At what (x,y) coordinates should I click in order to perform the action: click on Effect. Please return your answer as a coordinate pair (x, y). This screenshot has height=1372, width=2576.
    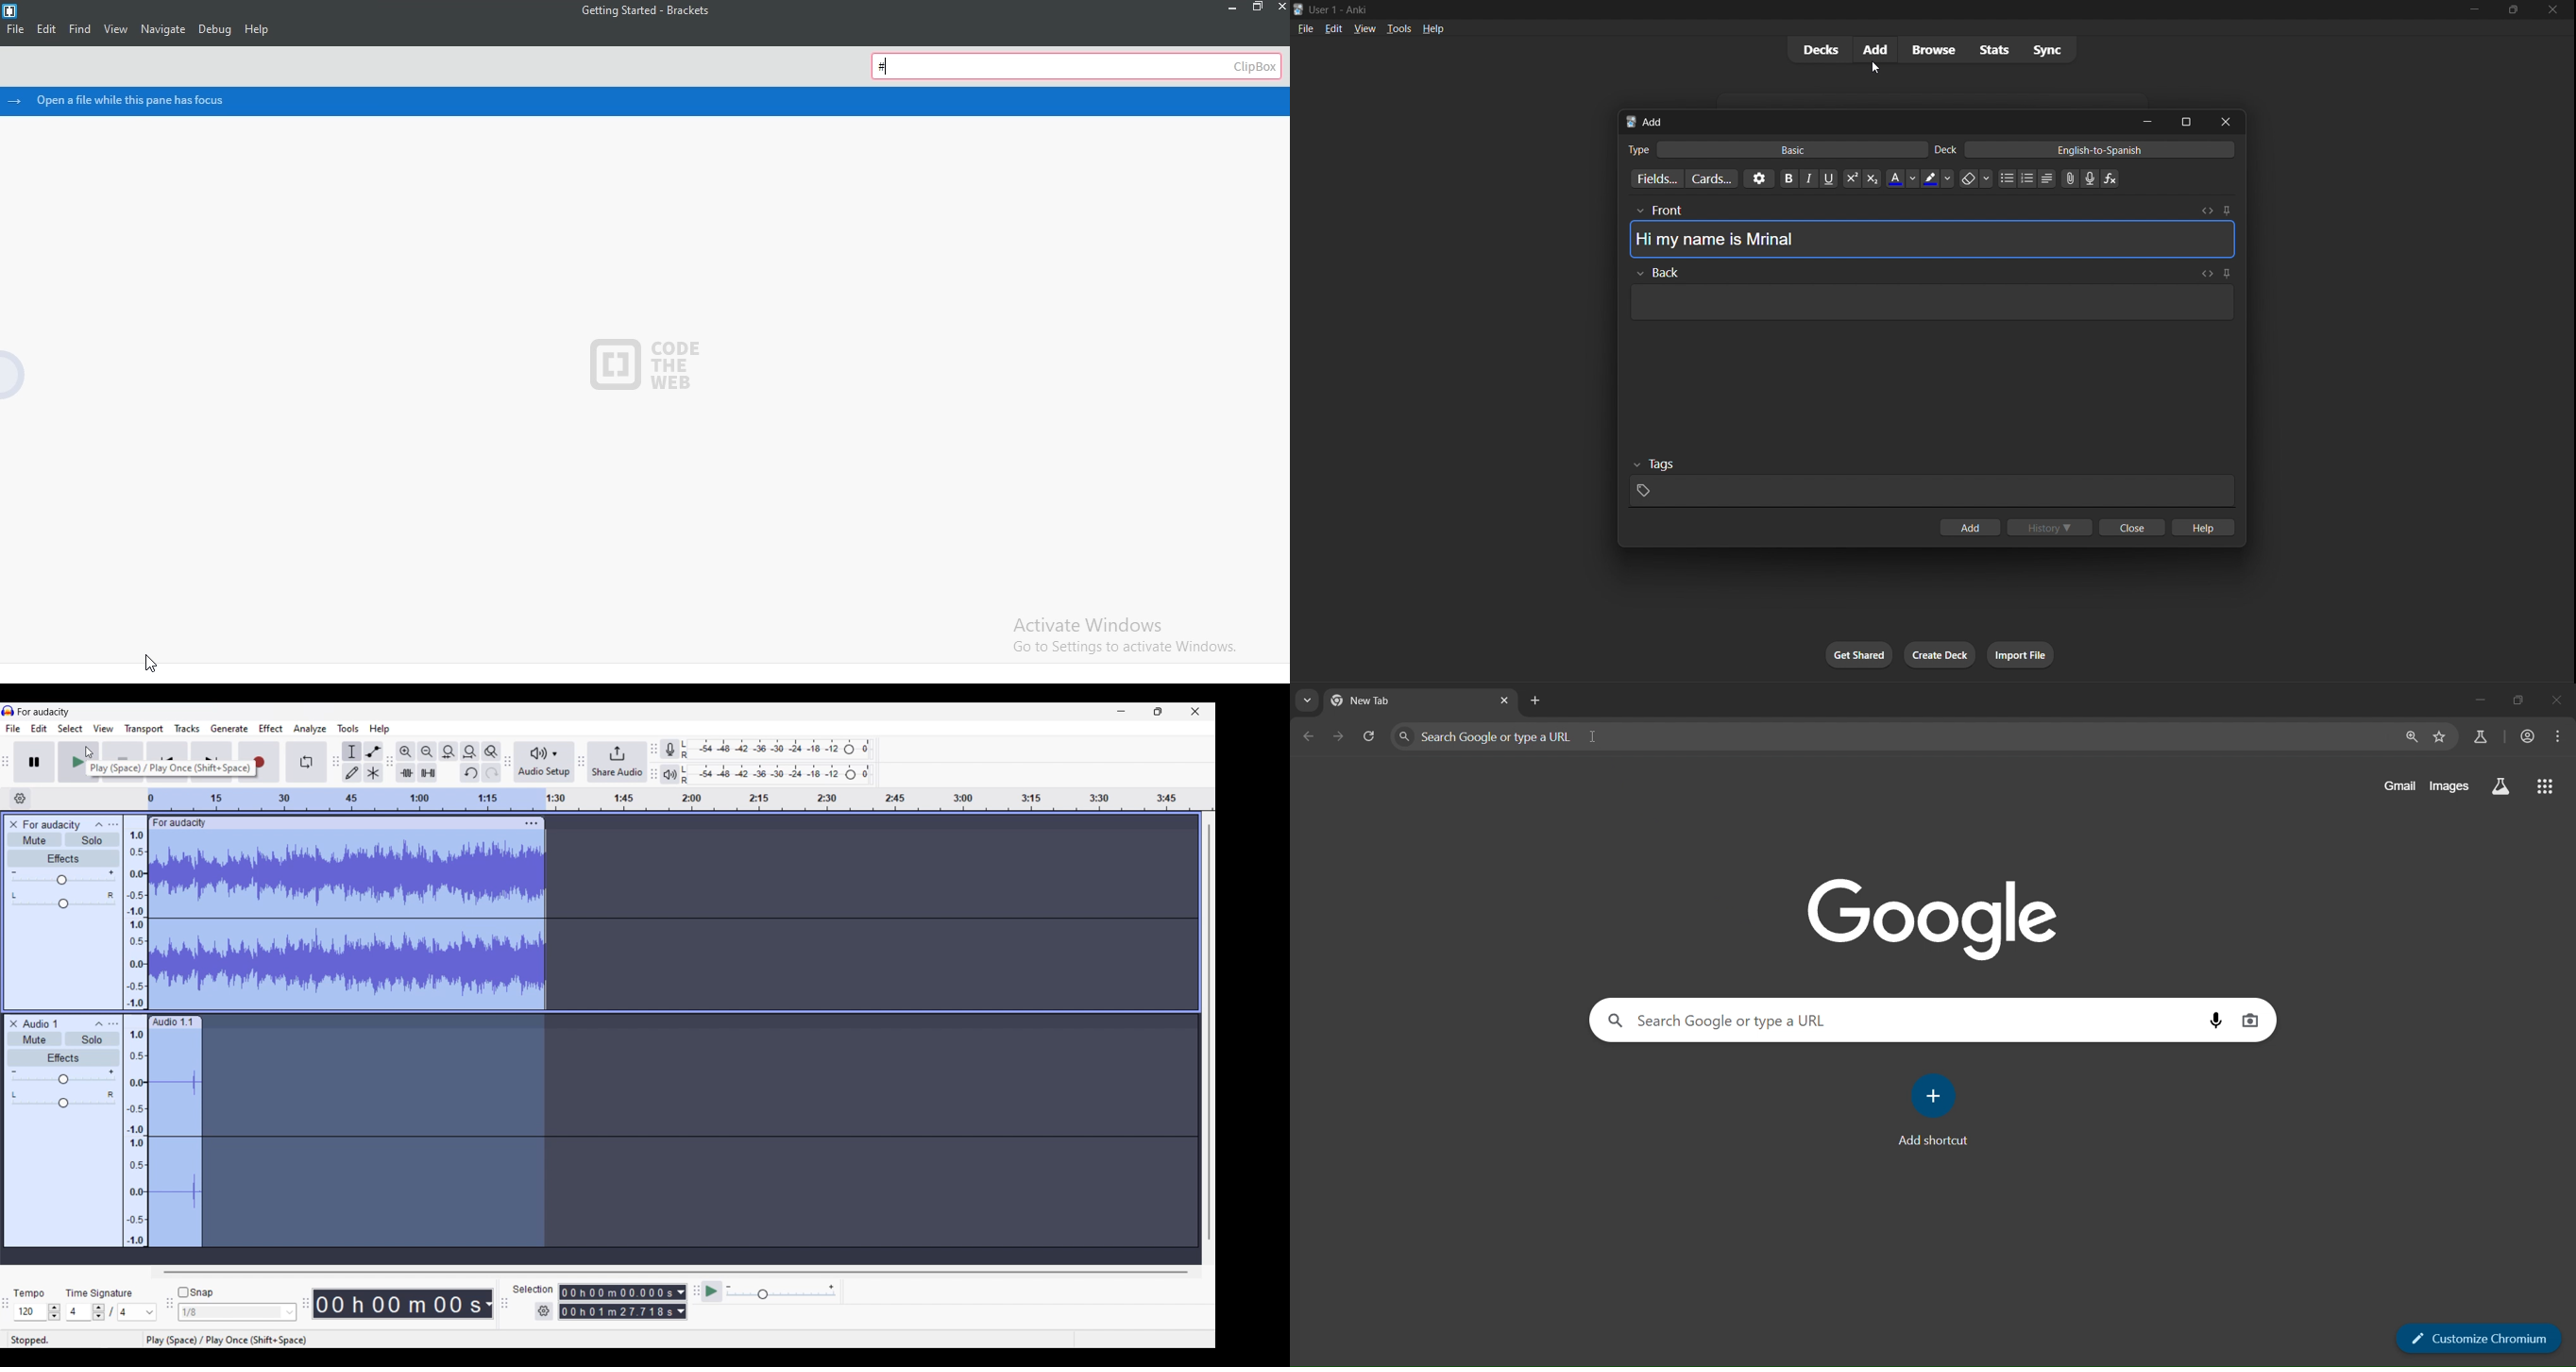
    Looking at the image, I should click on (270, 728).